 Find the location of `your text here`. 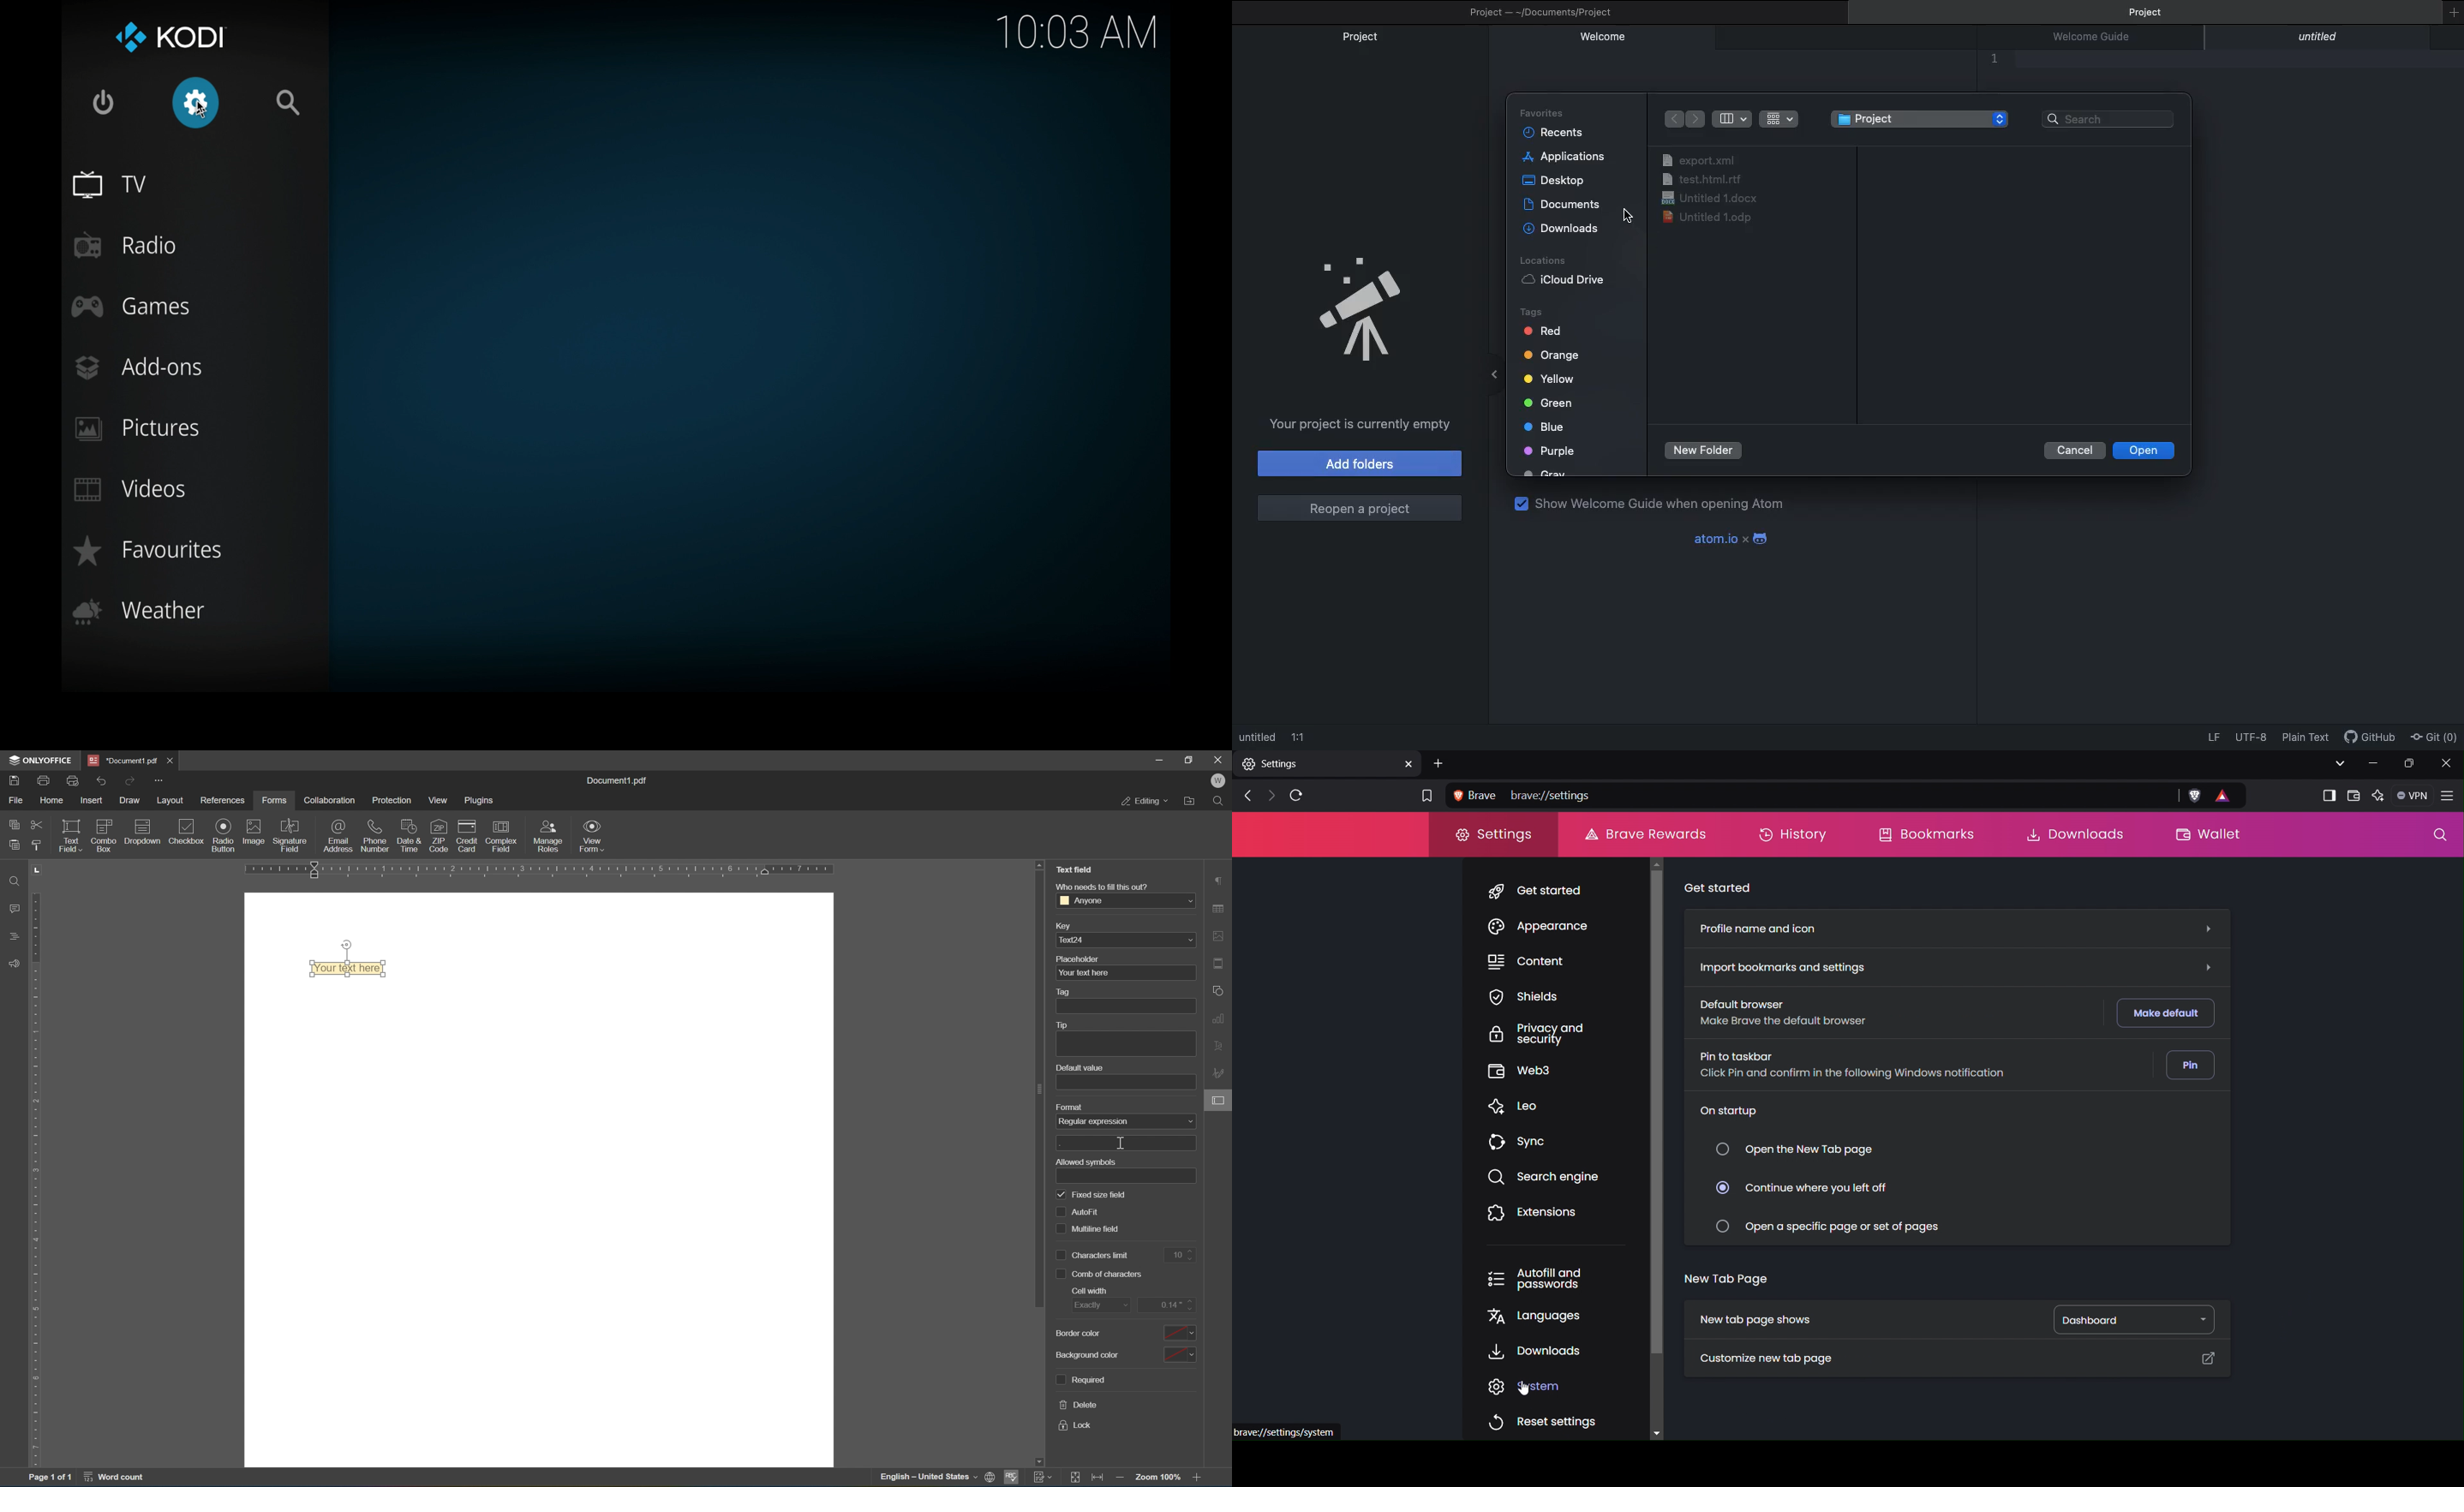

your text here is located at coordinates (1125, 973).